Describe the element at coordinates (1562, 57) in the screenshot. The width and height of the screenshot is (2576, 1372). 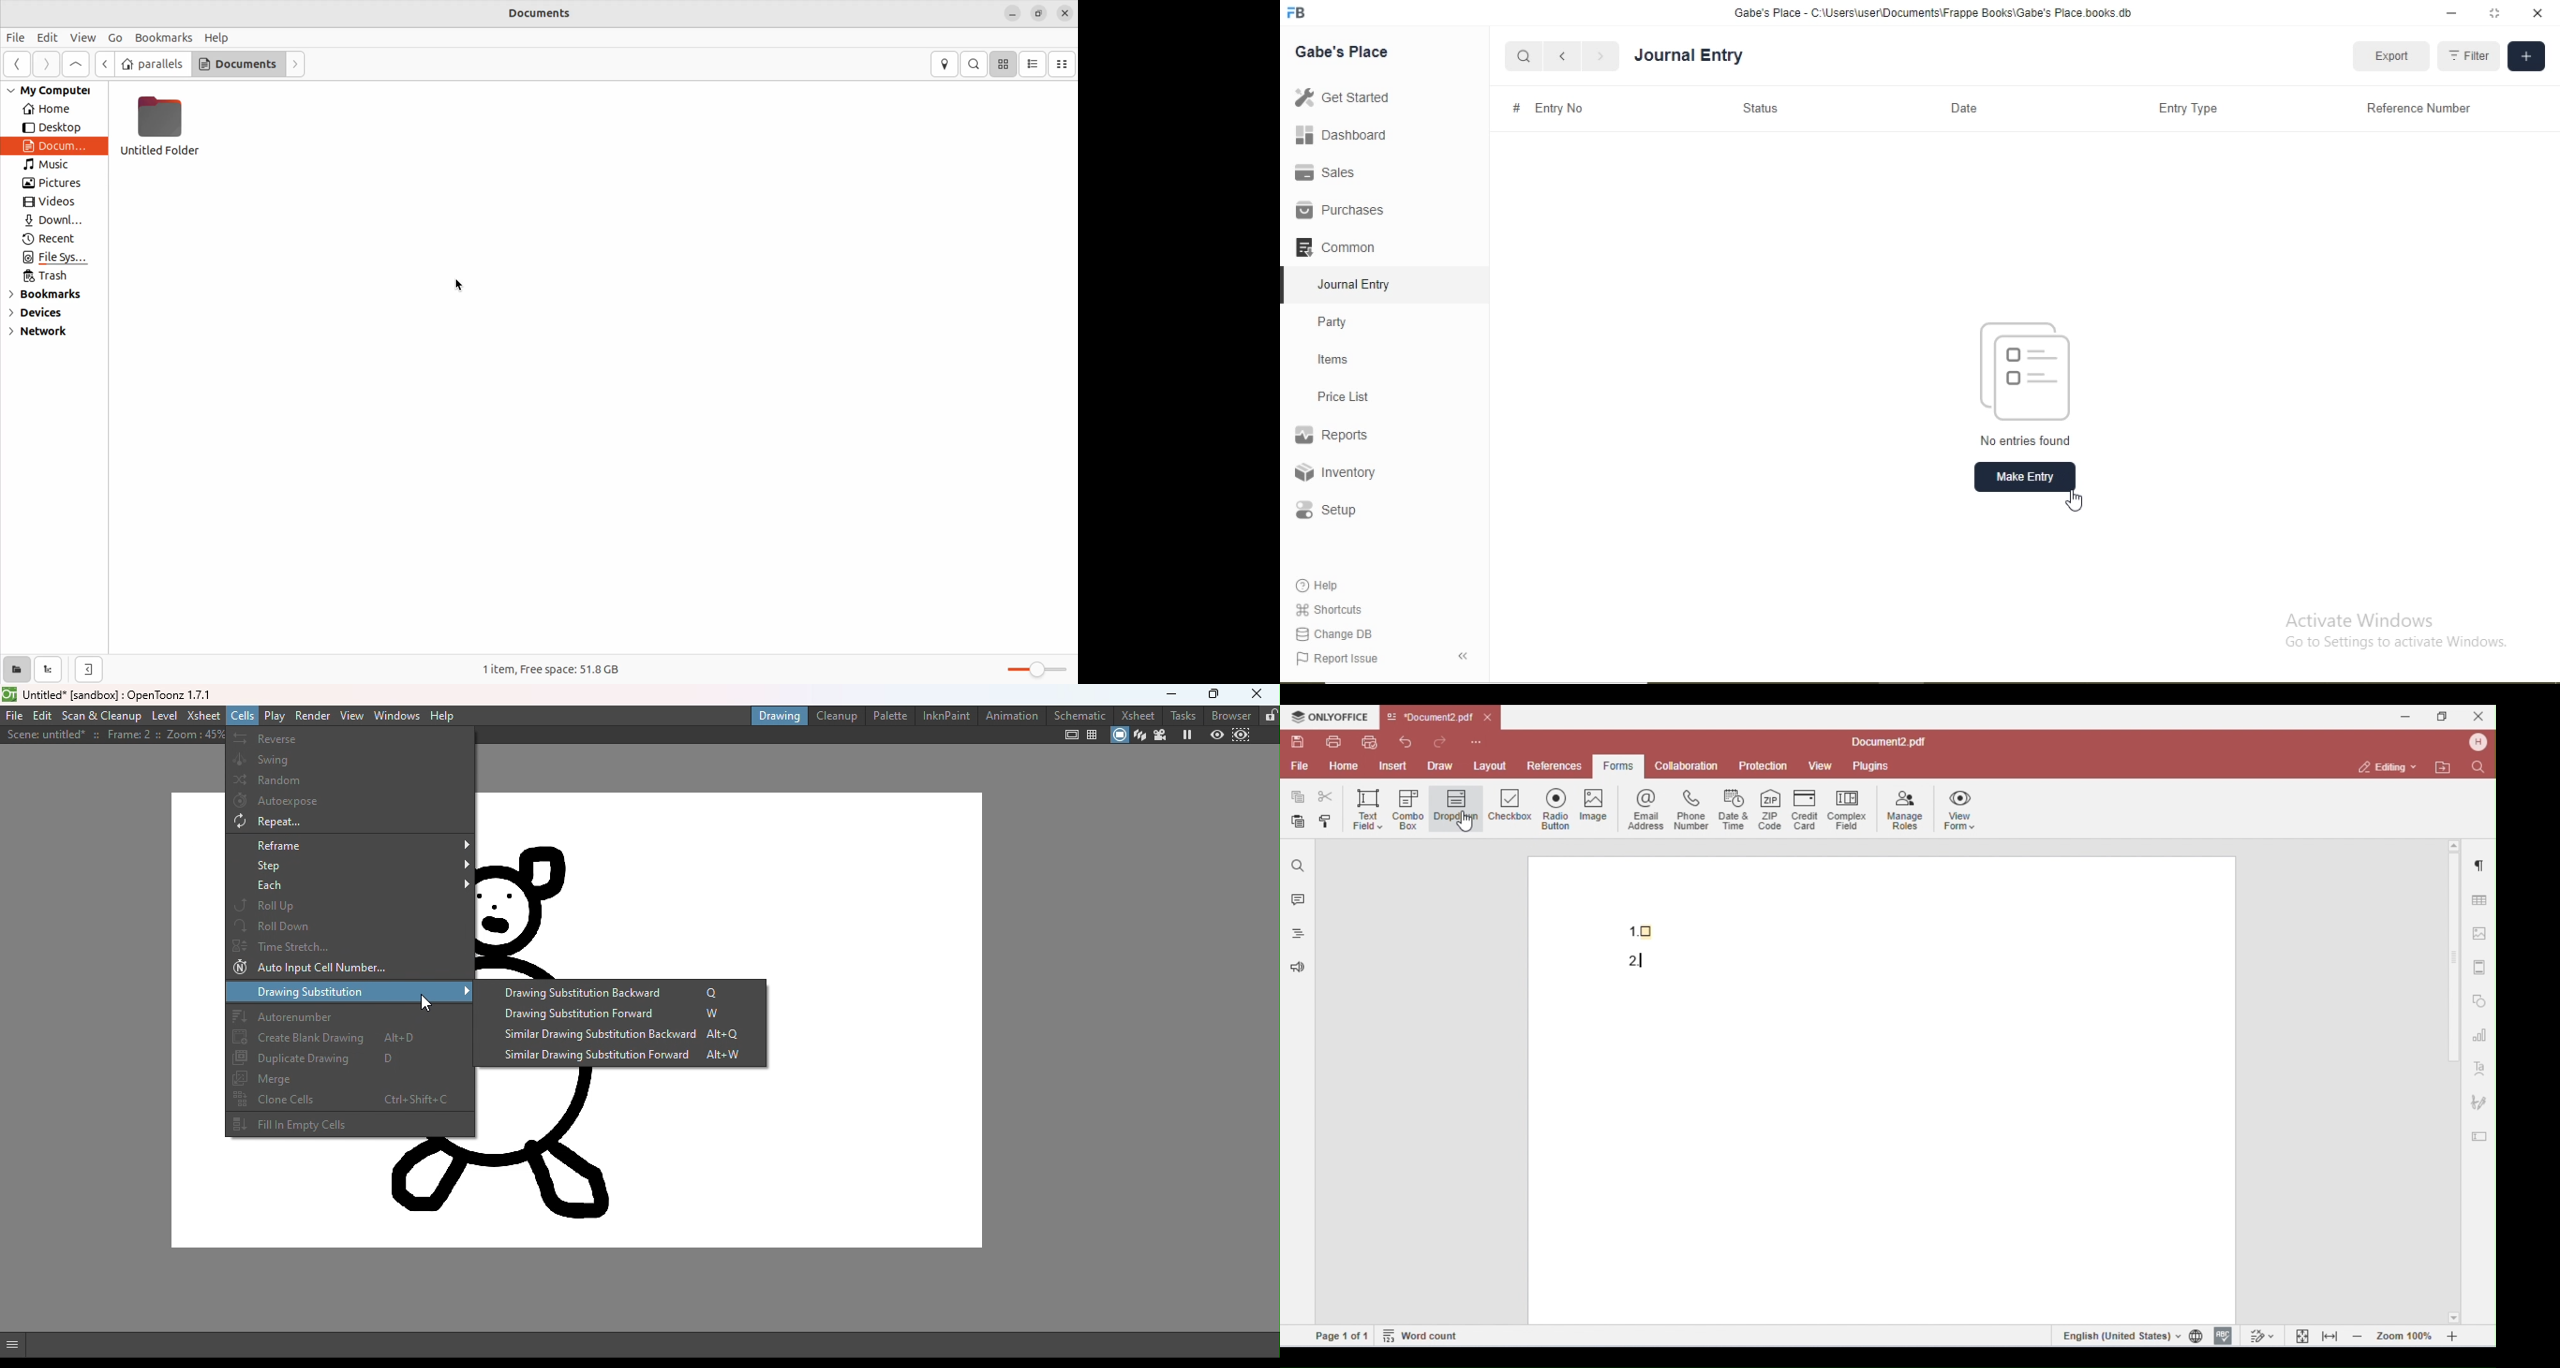
I see `Backward` at that location.